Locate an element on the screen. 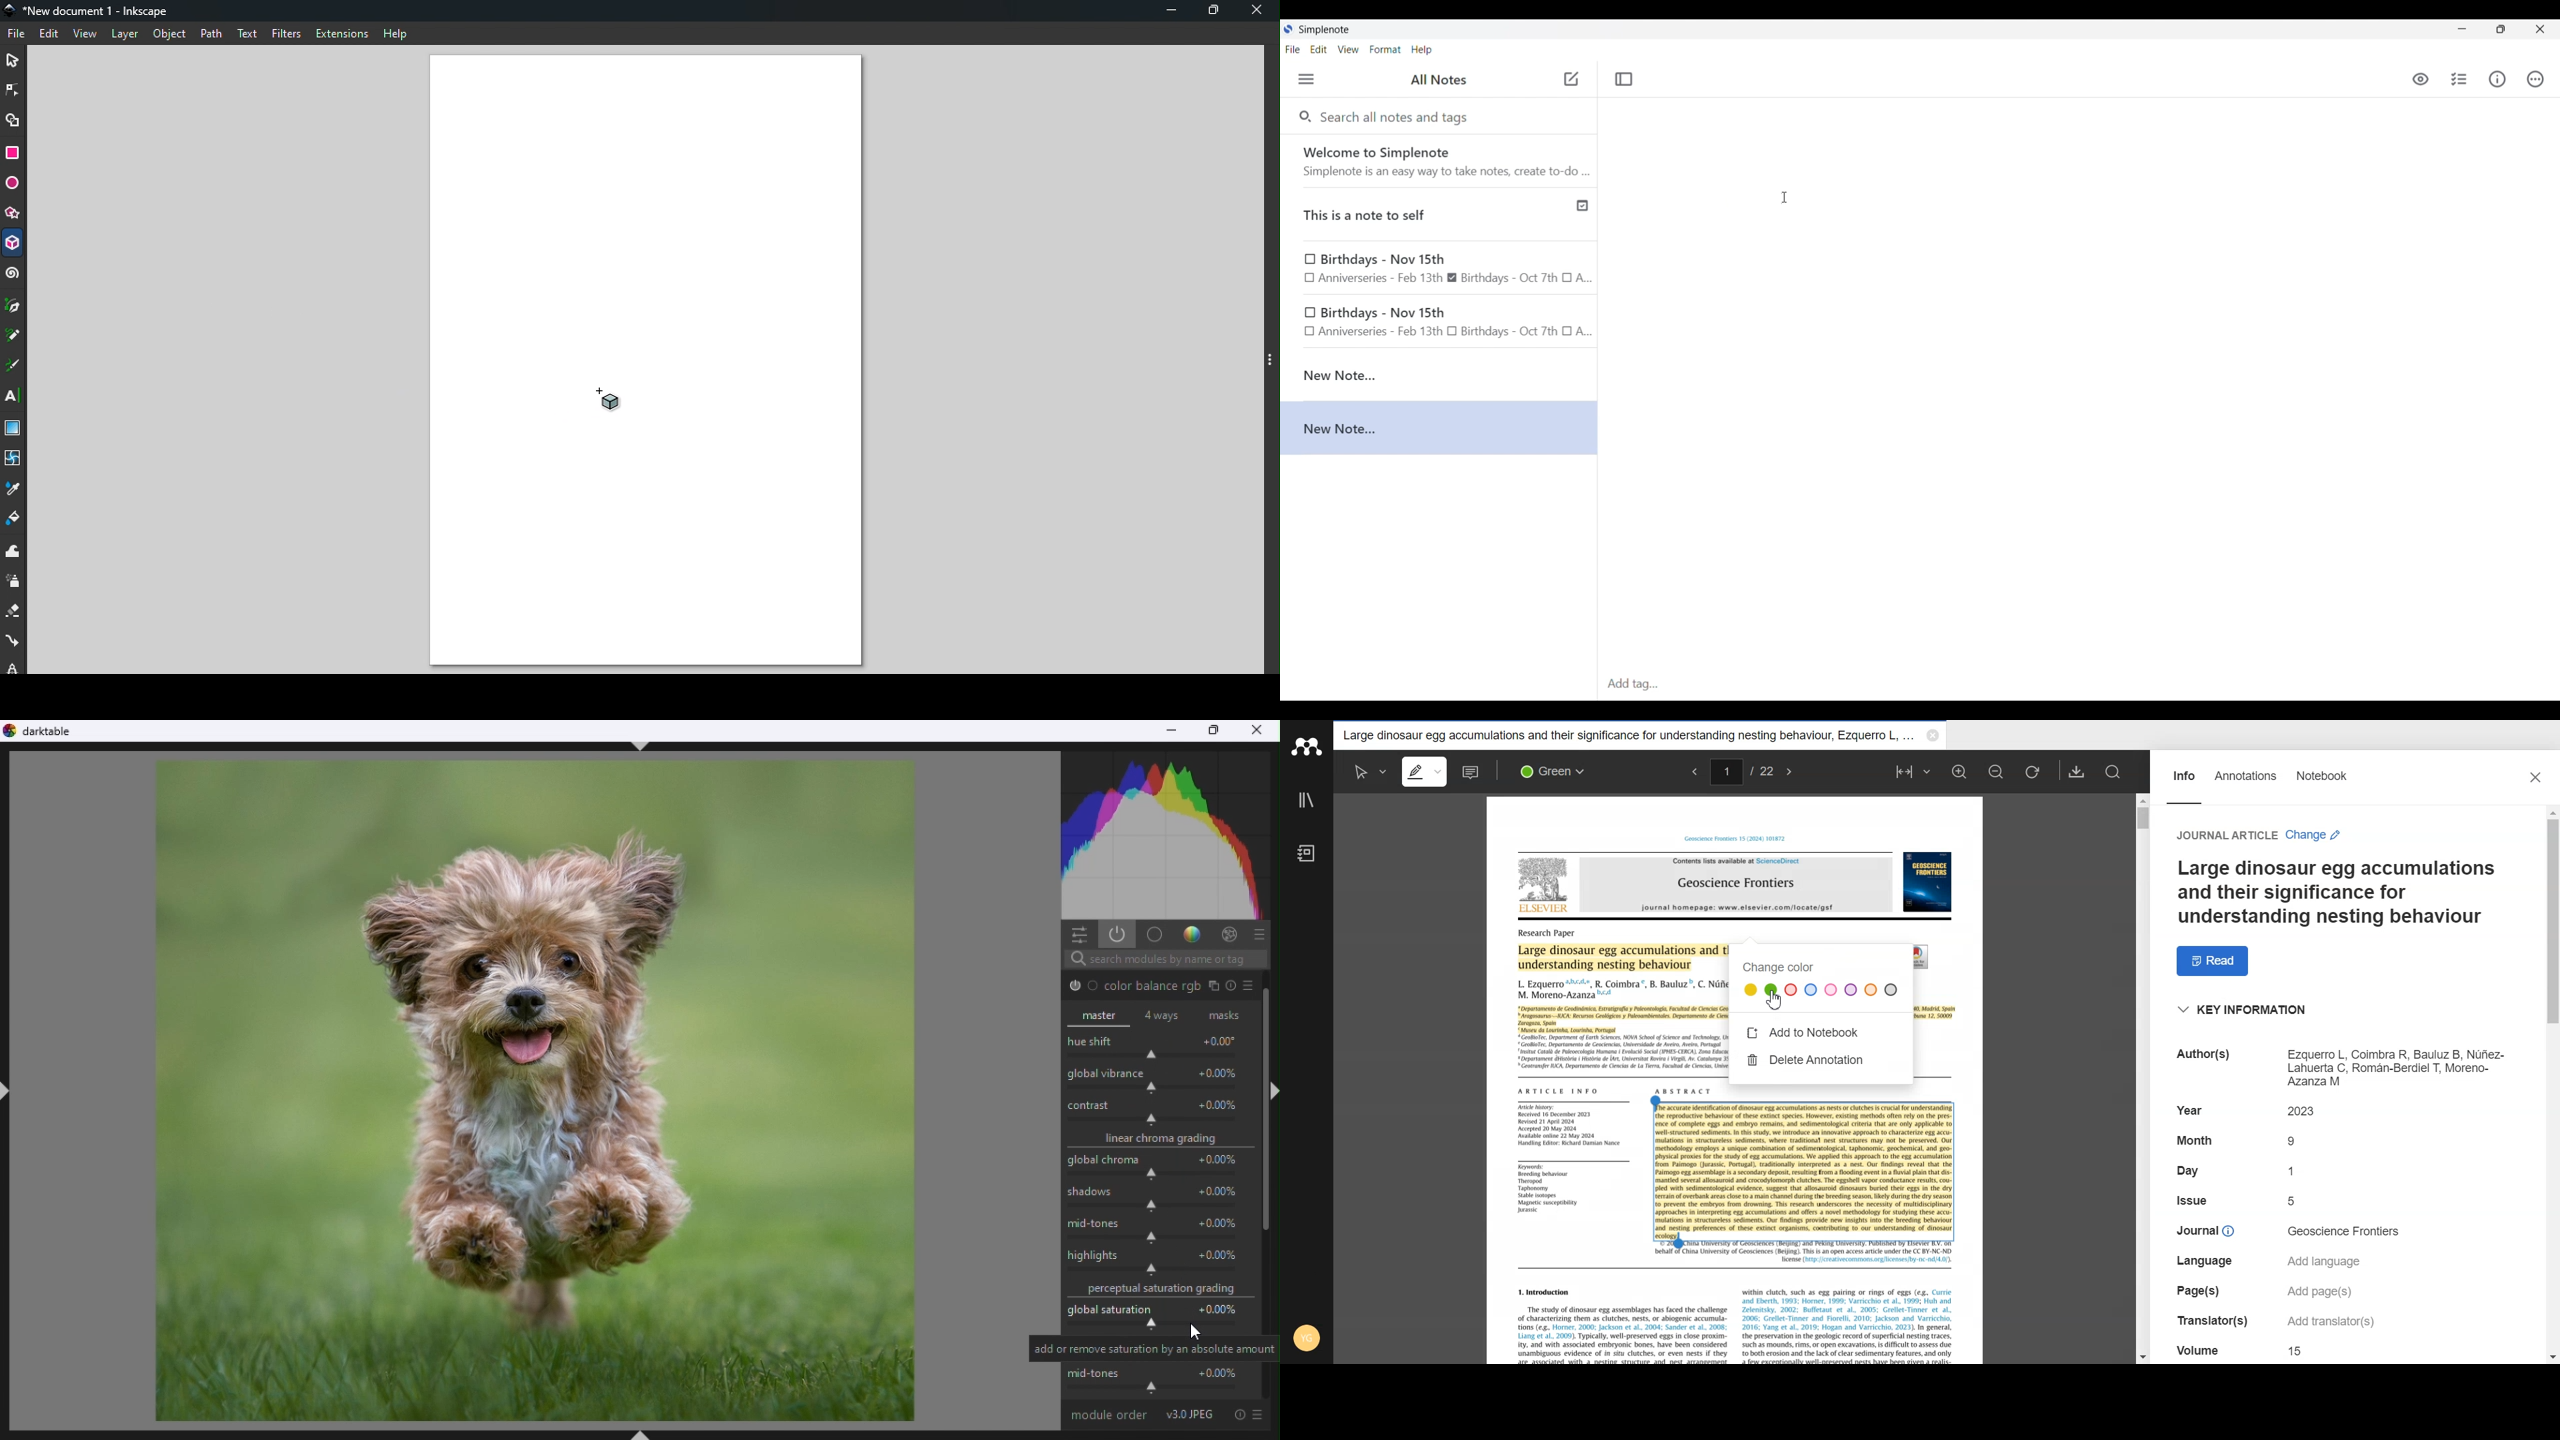 The width and height of the screenshot is (2576, 1456).  *New document 1 - Inkscape is located at coordinates (90, 12).